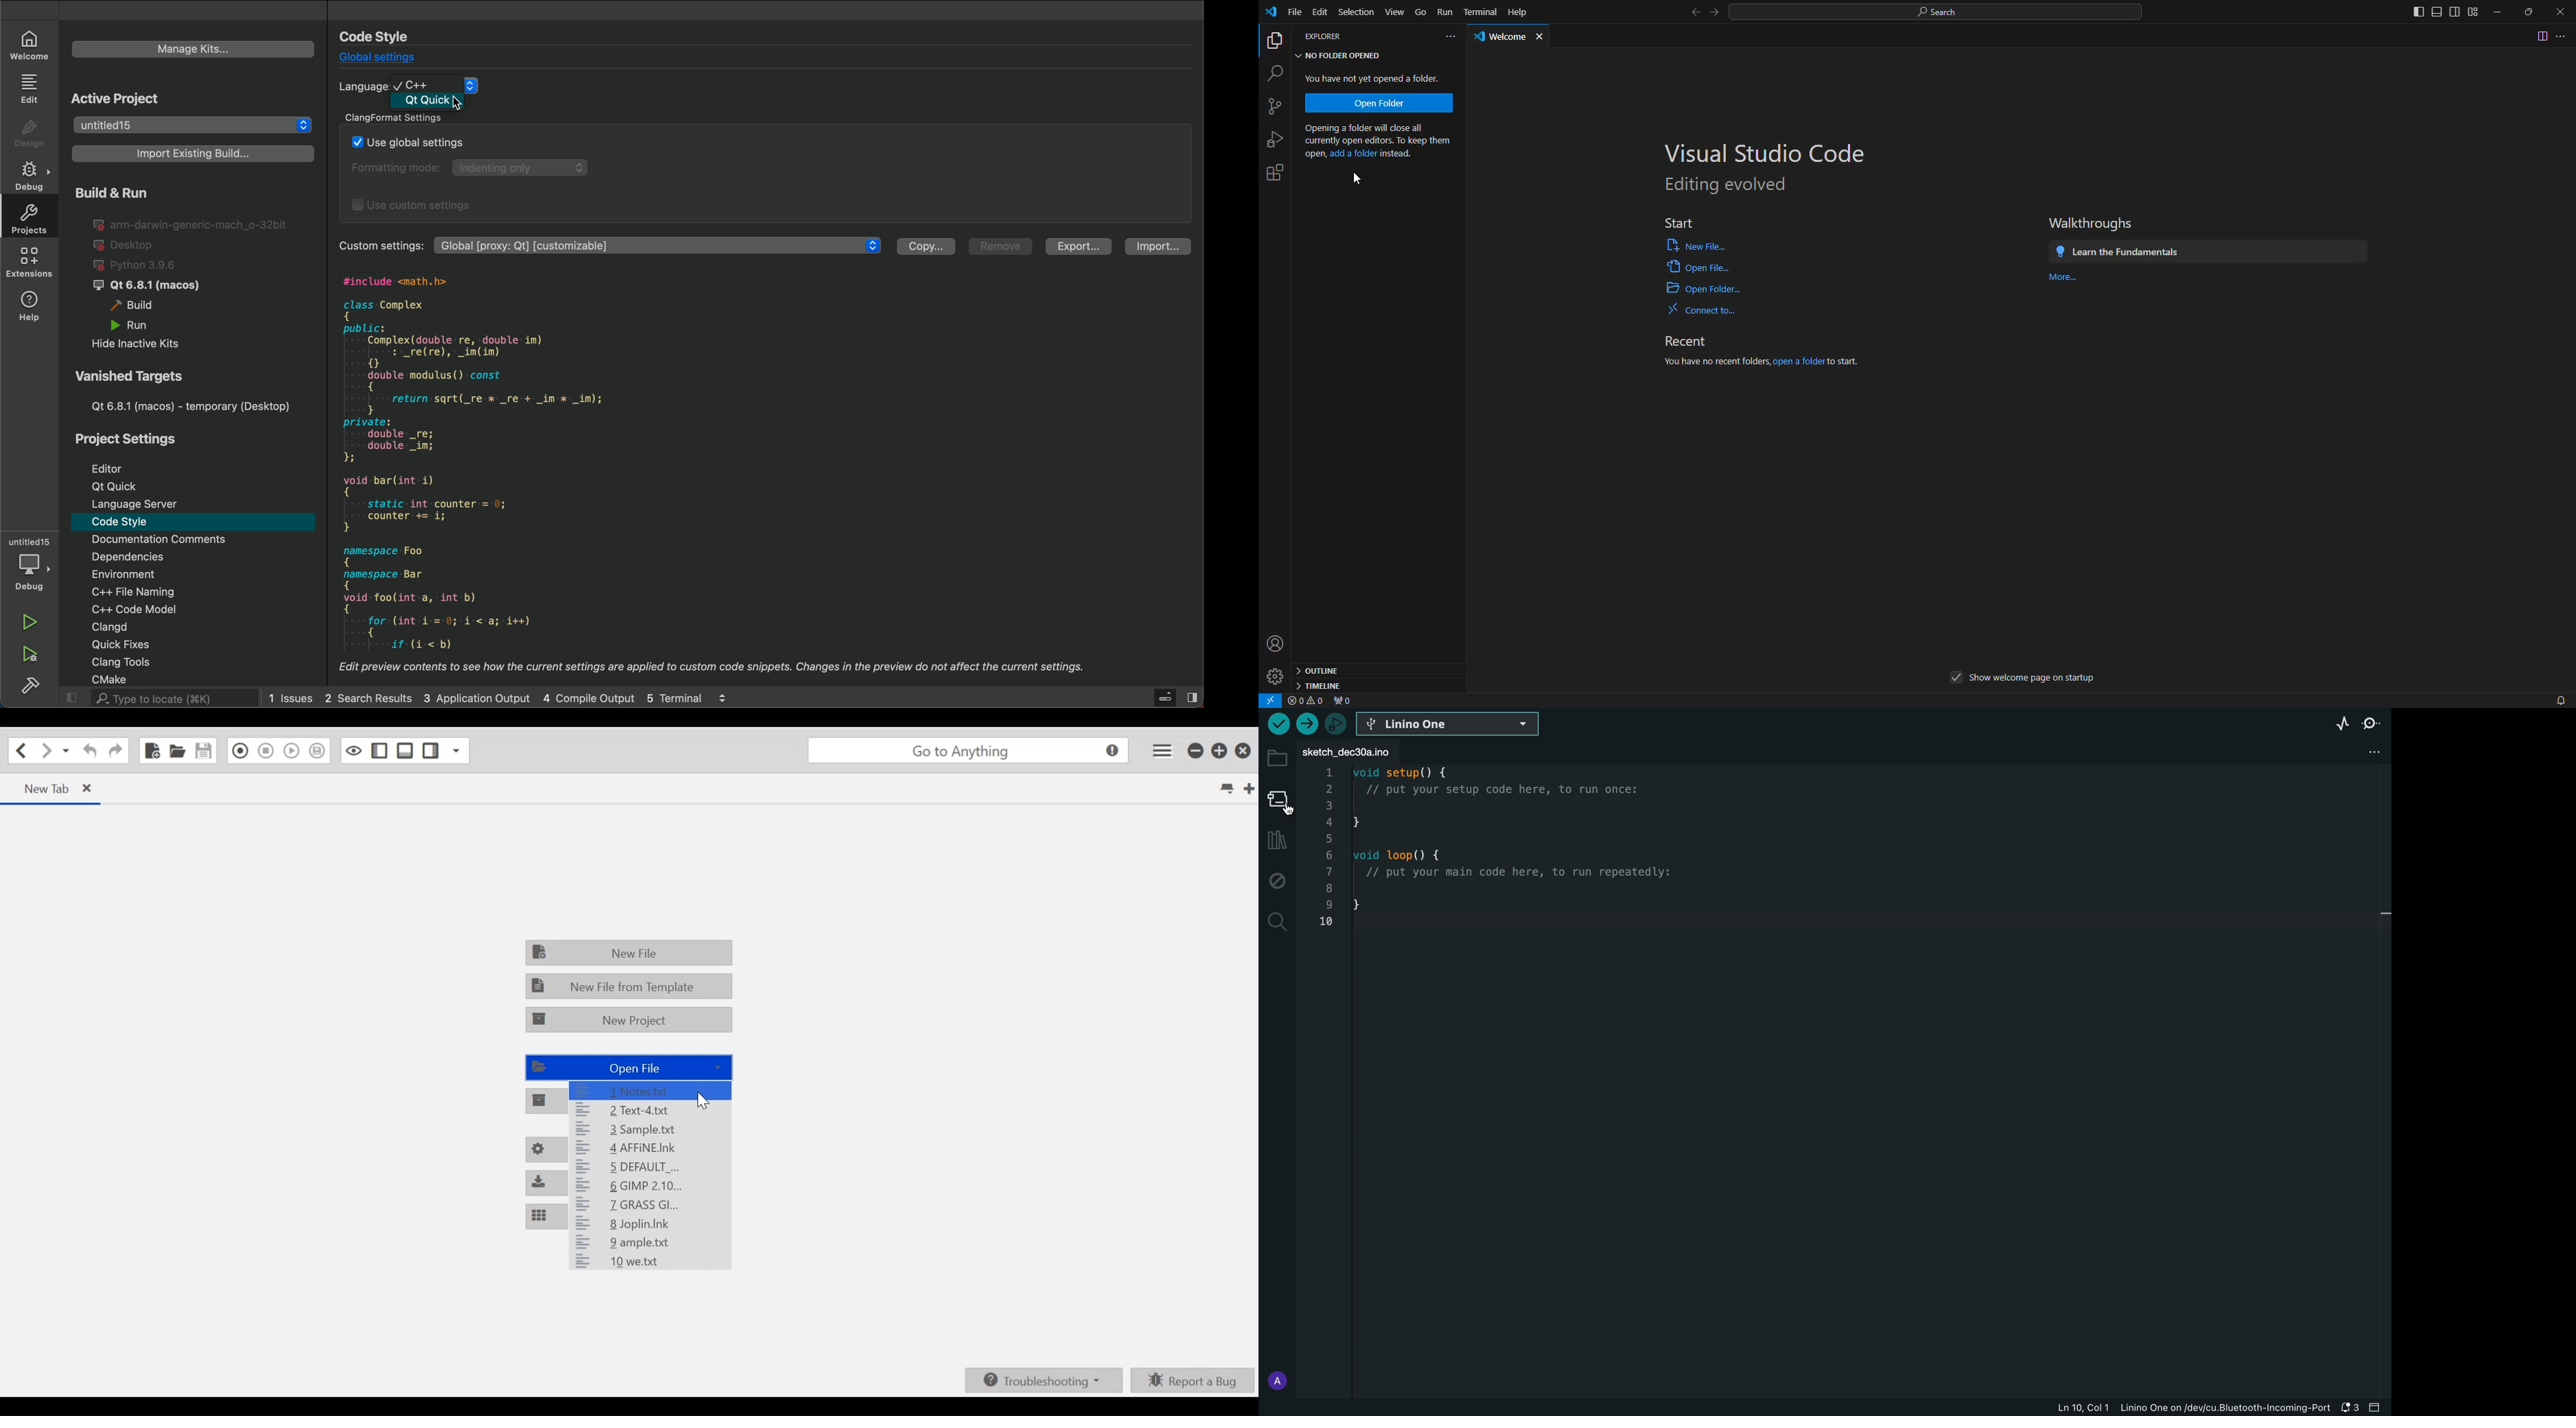  Describe the element at coordinates (1045, 1381) in the screenshot. I see `Troubleshooting` at that location.